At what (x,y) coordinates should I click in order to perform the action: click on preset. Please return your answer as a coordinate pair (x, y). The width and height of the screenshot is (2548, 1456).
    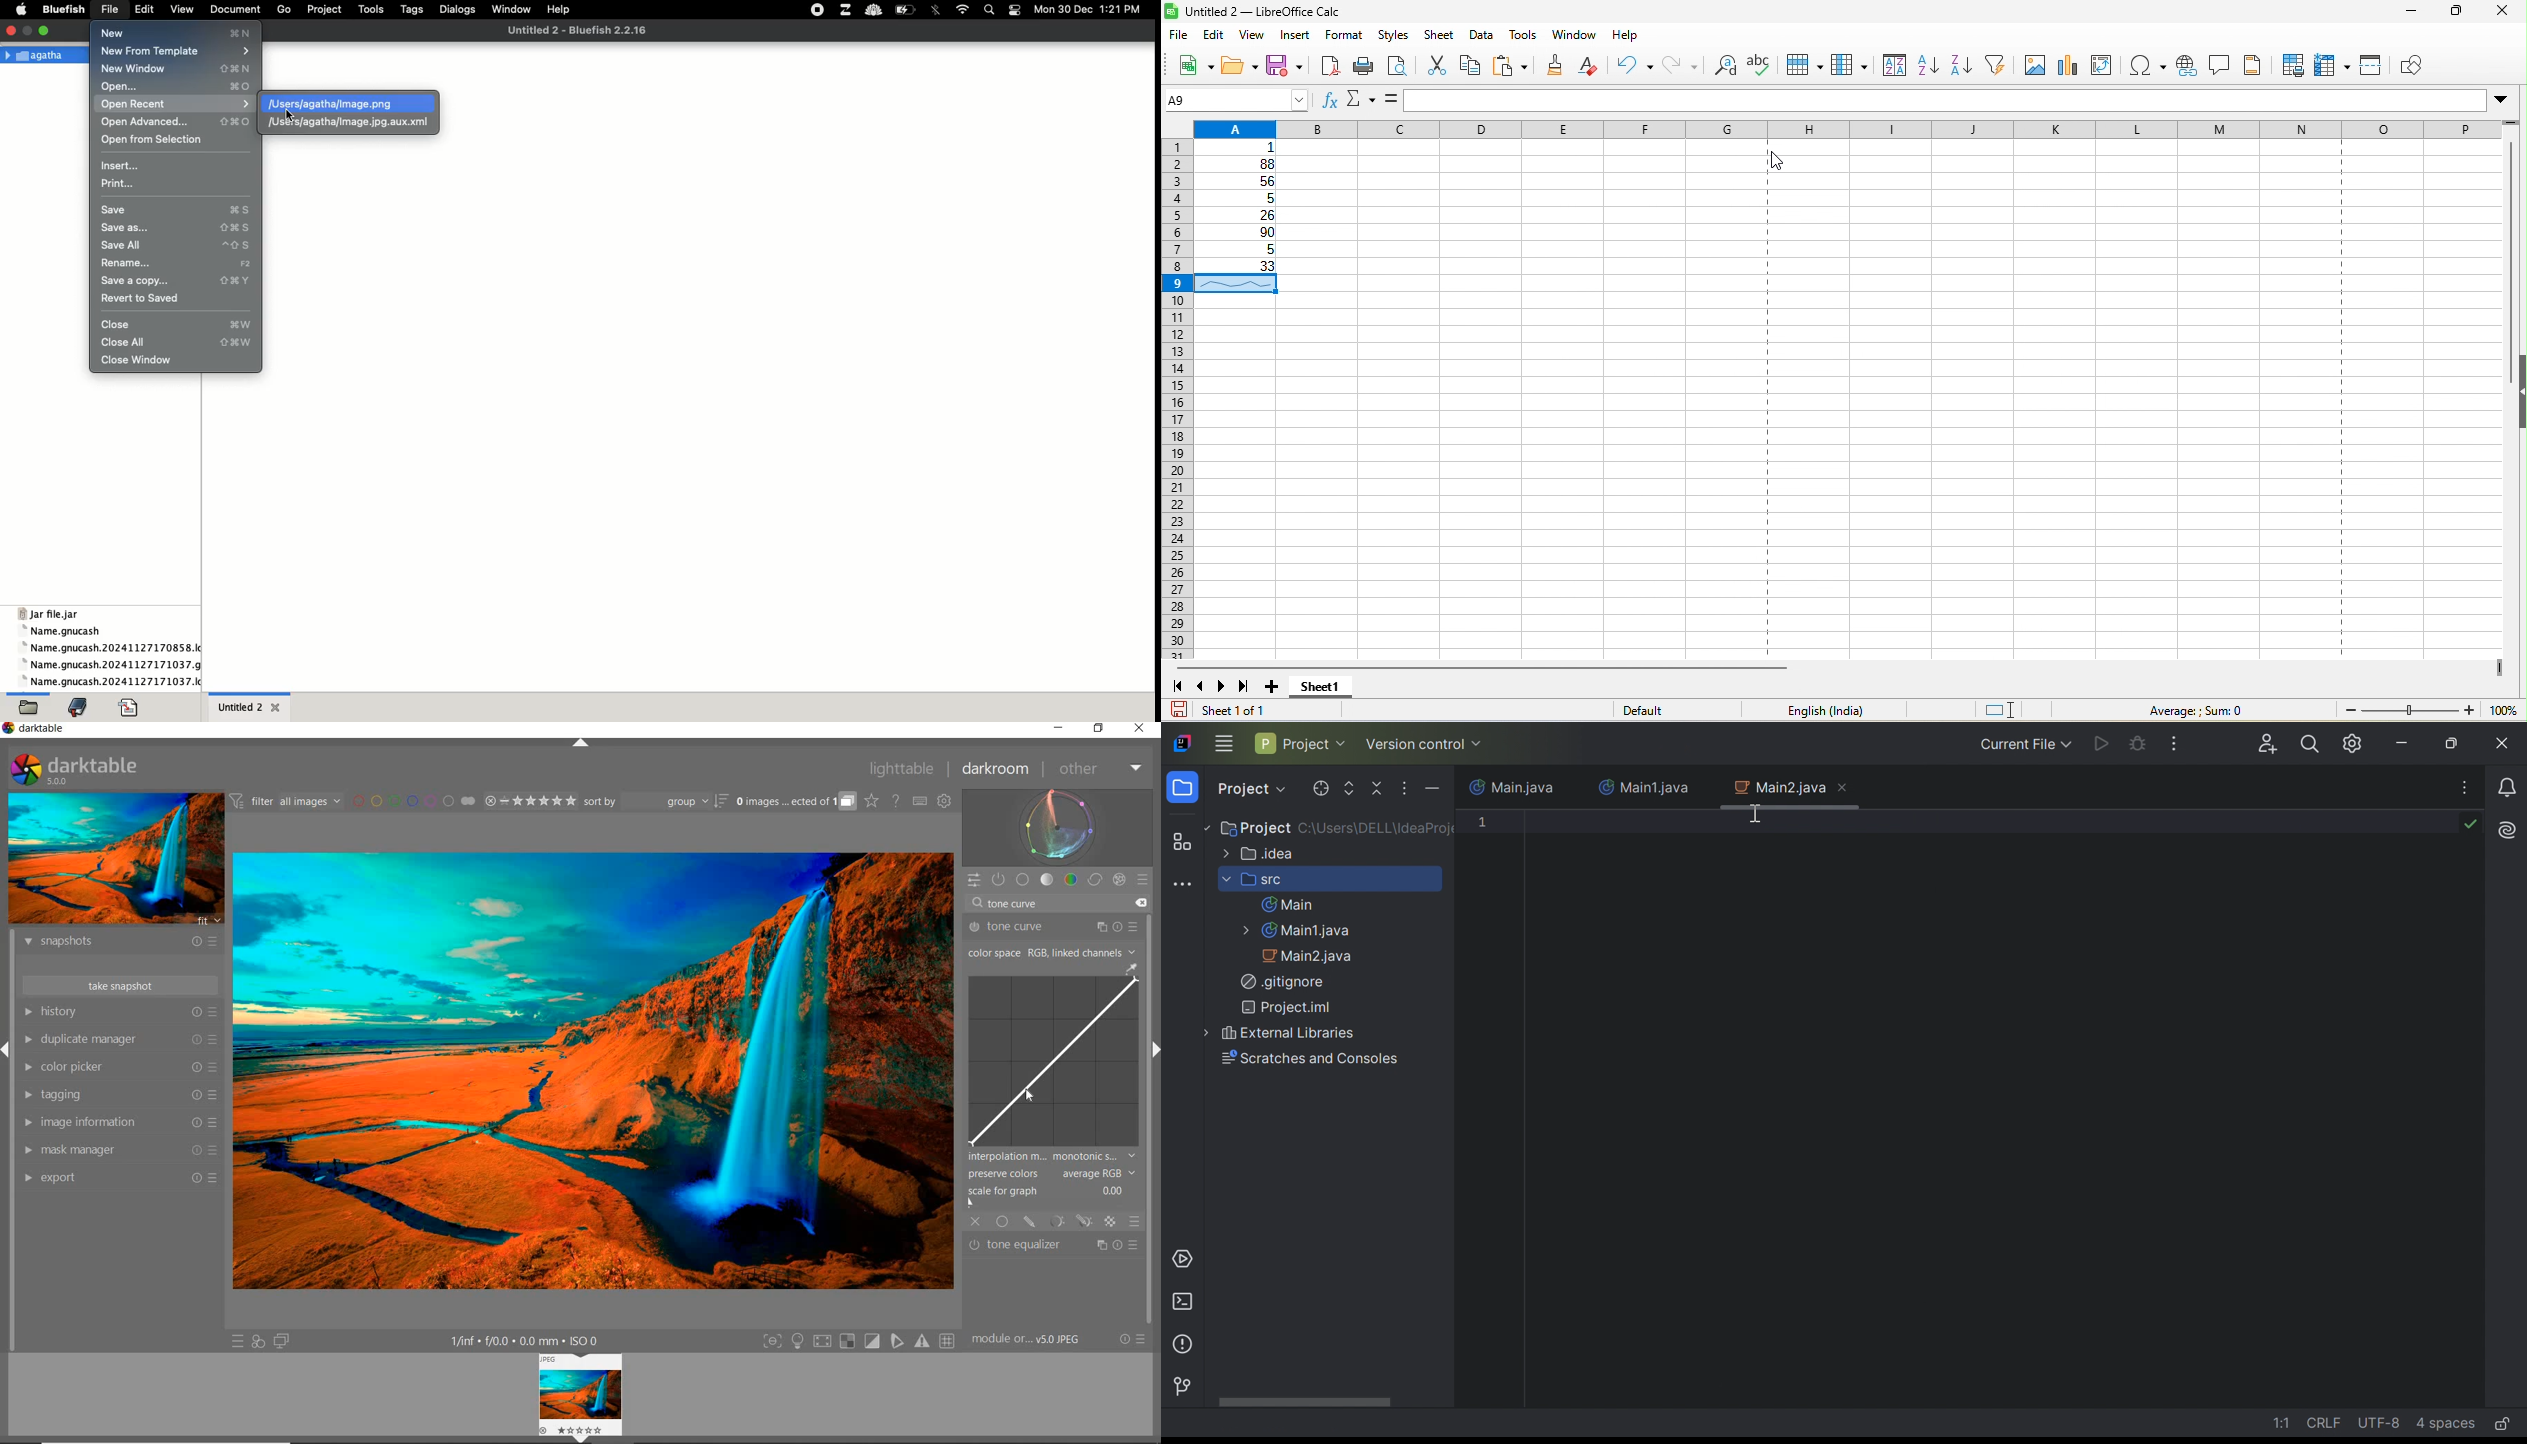
    Looking at the image, I should click on (1145, 878).